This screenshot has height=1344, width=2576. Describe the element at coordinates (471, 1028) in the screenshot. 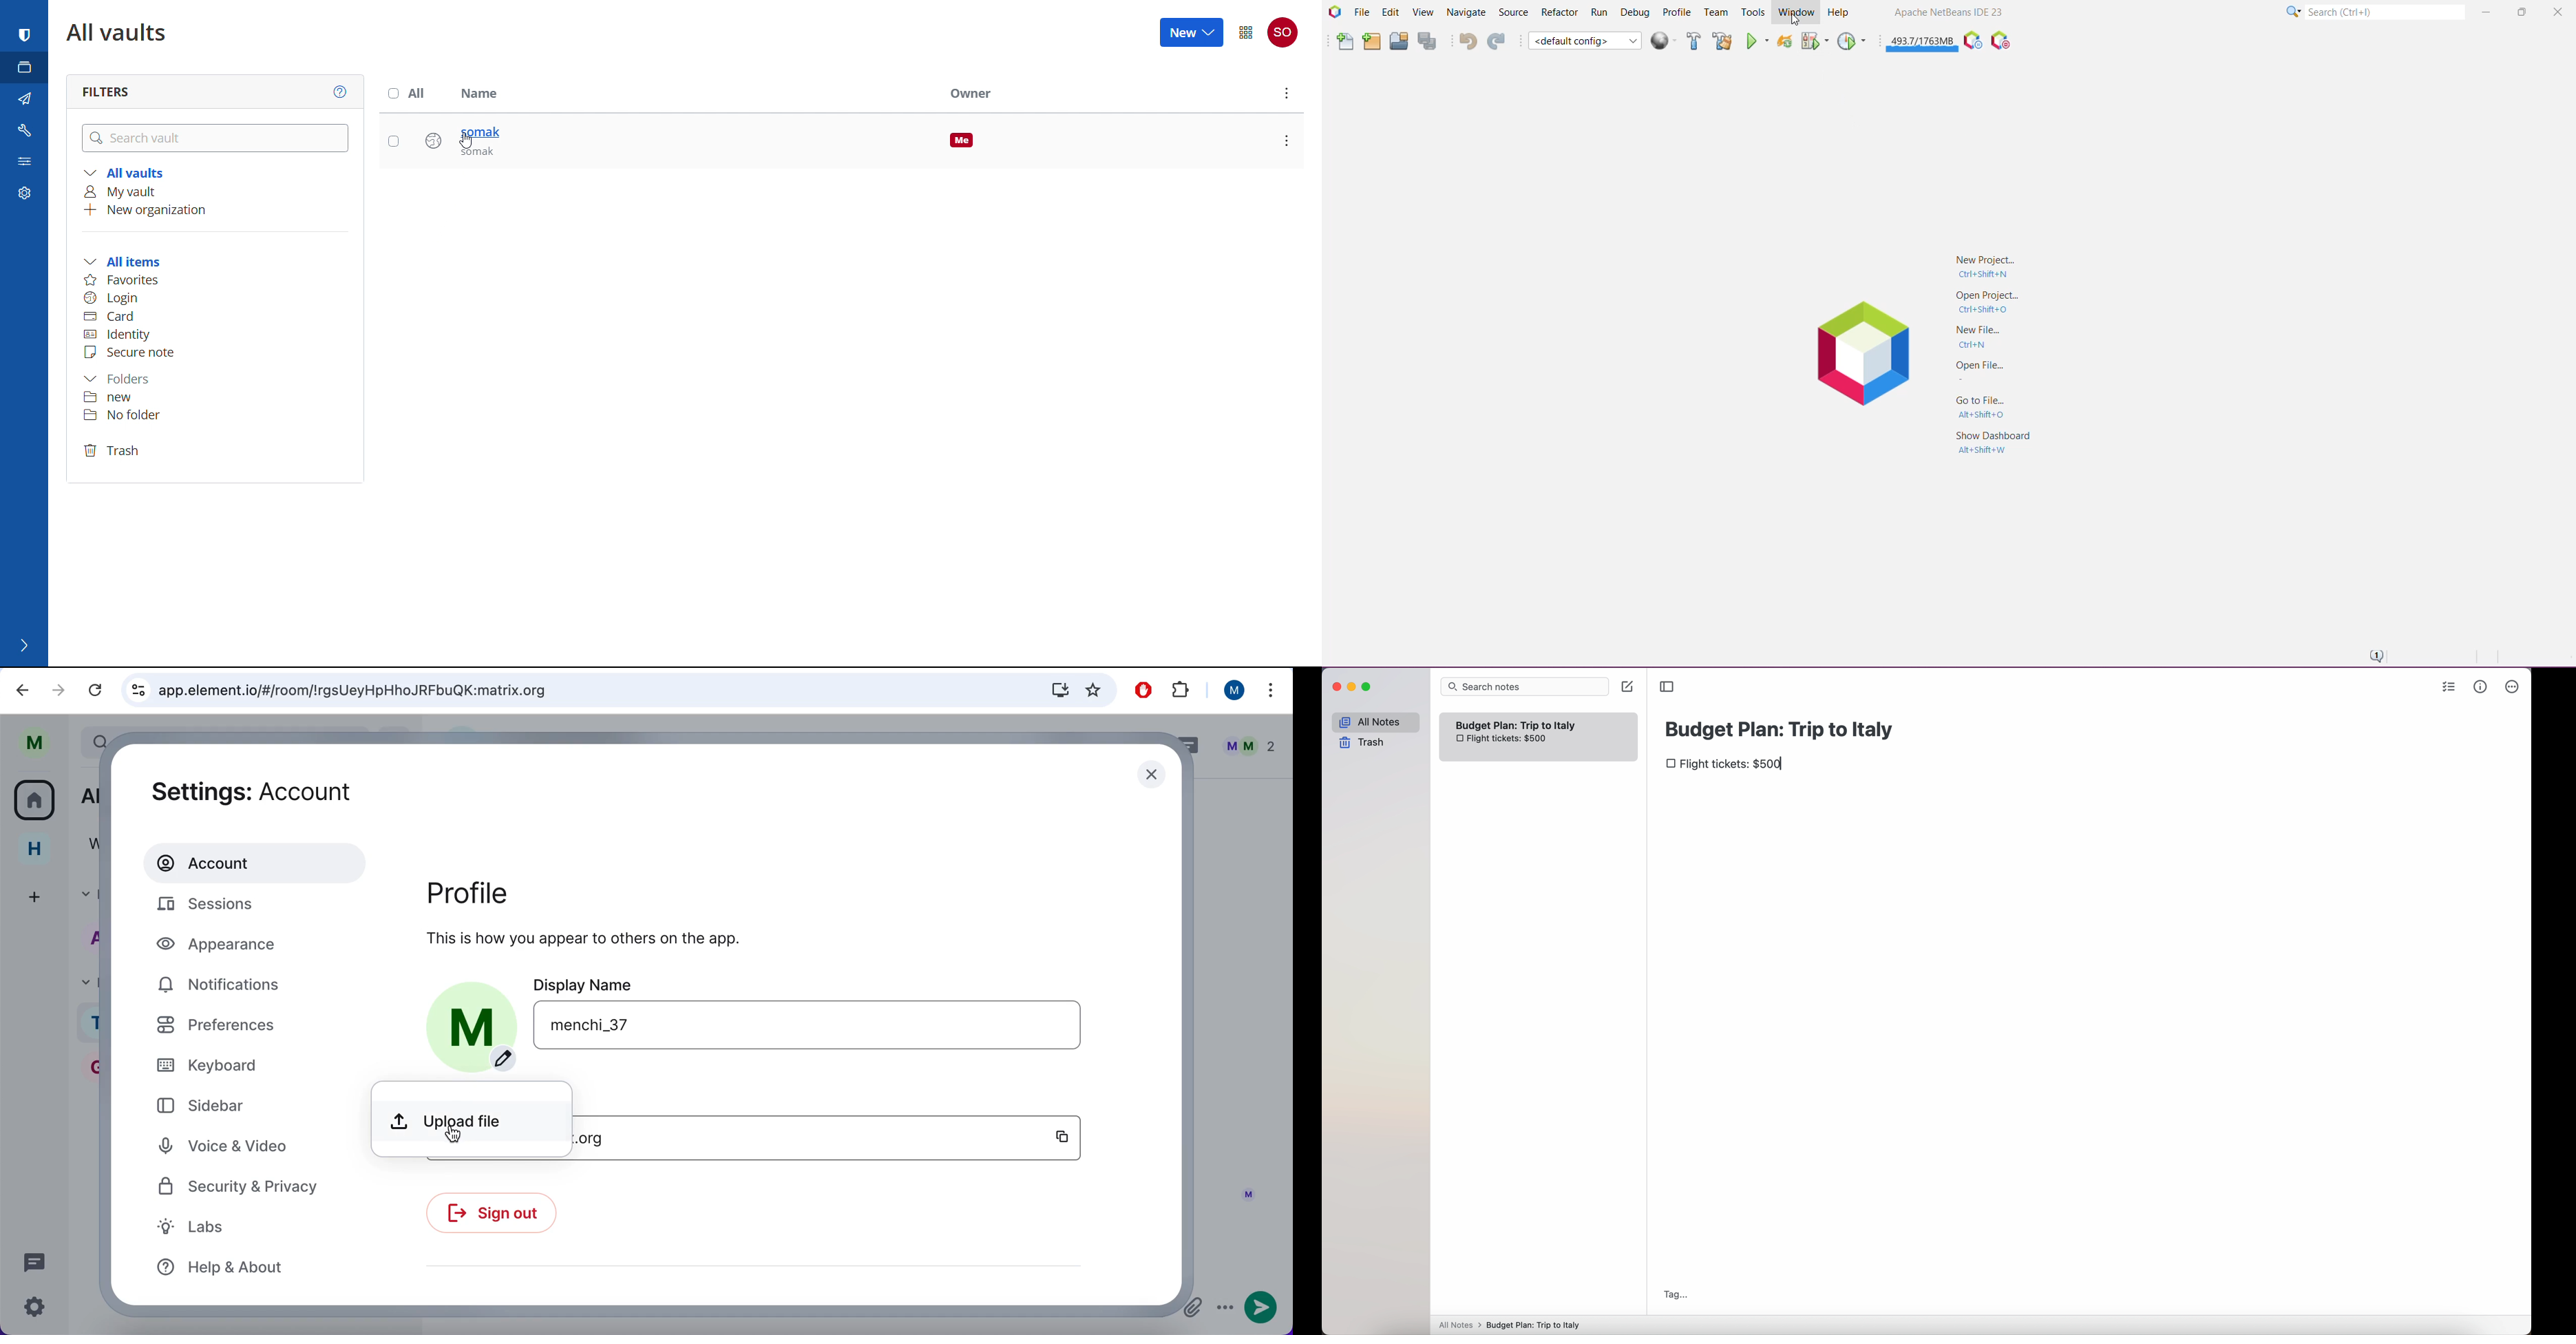

I see `profile picture` at that location.